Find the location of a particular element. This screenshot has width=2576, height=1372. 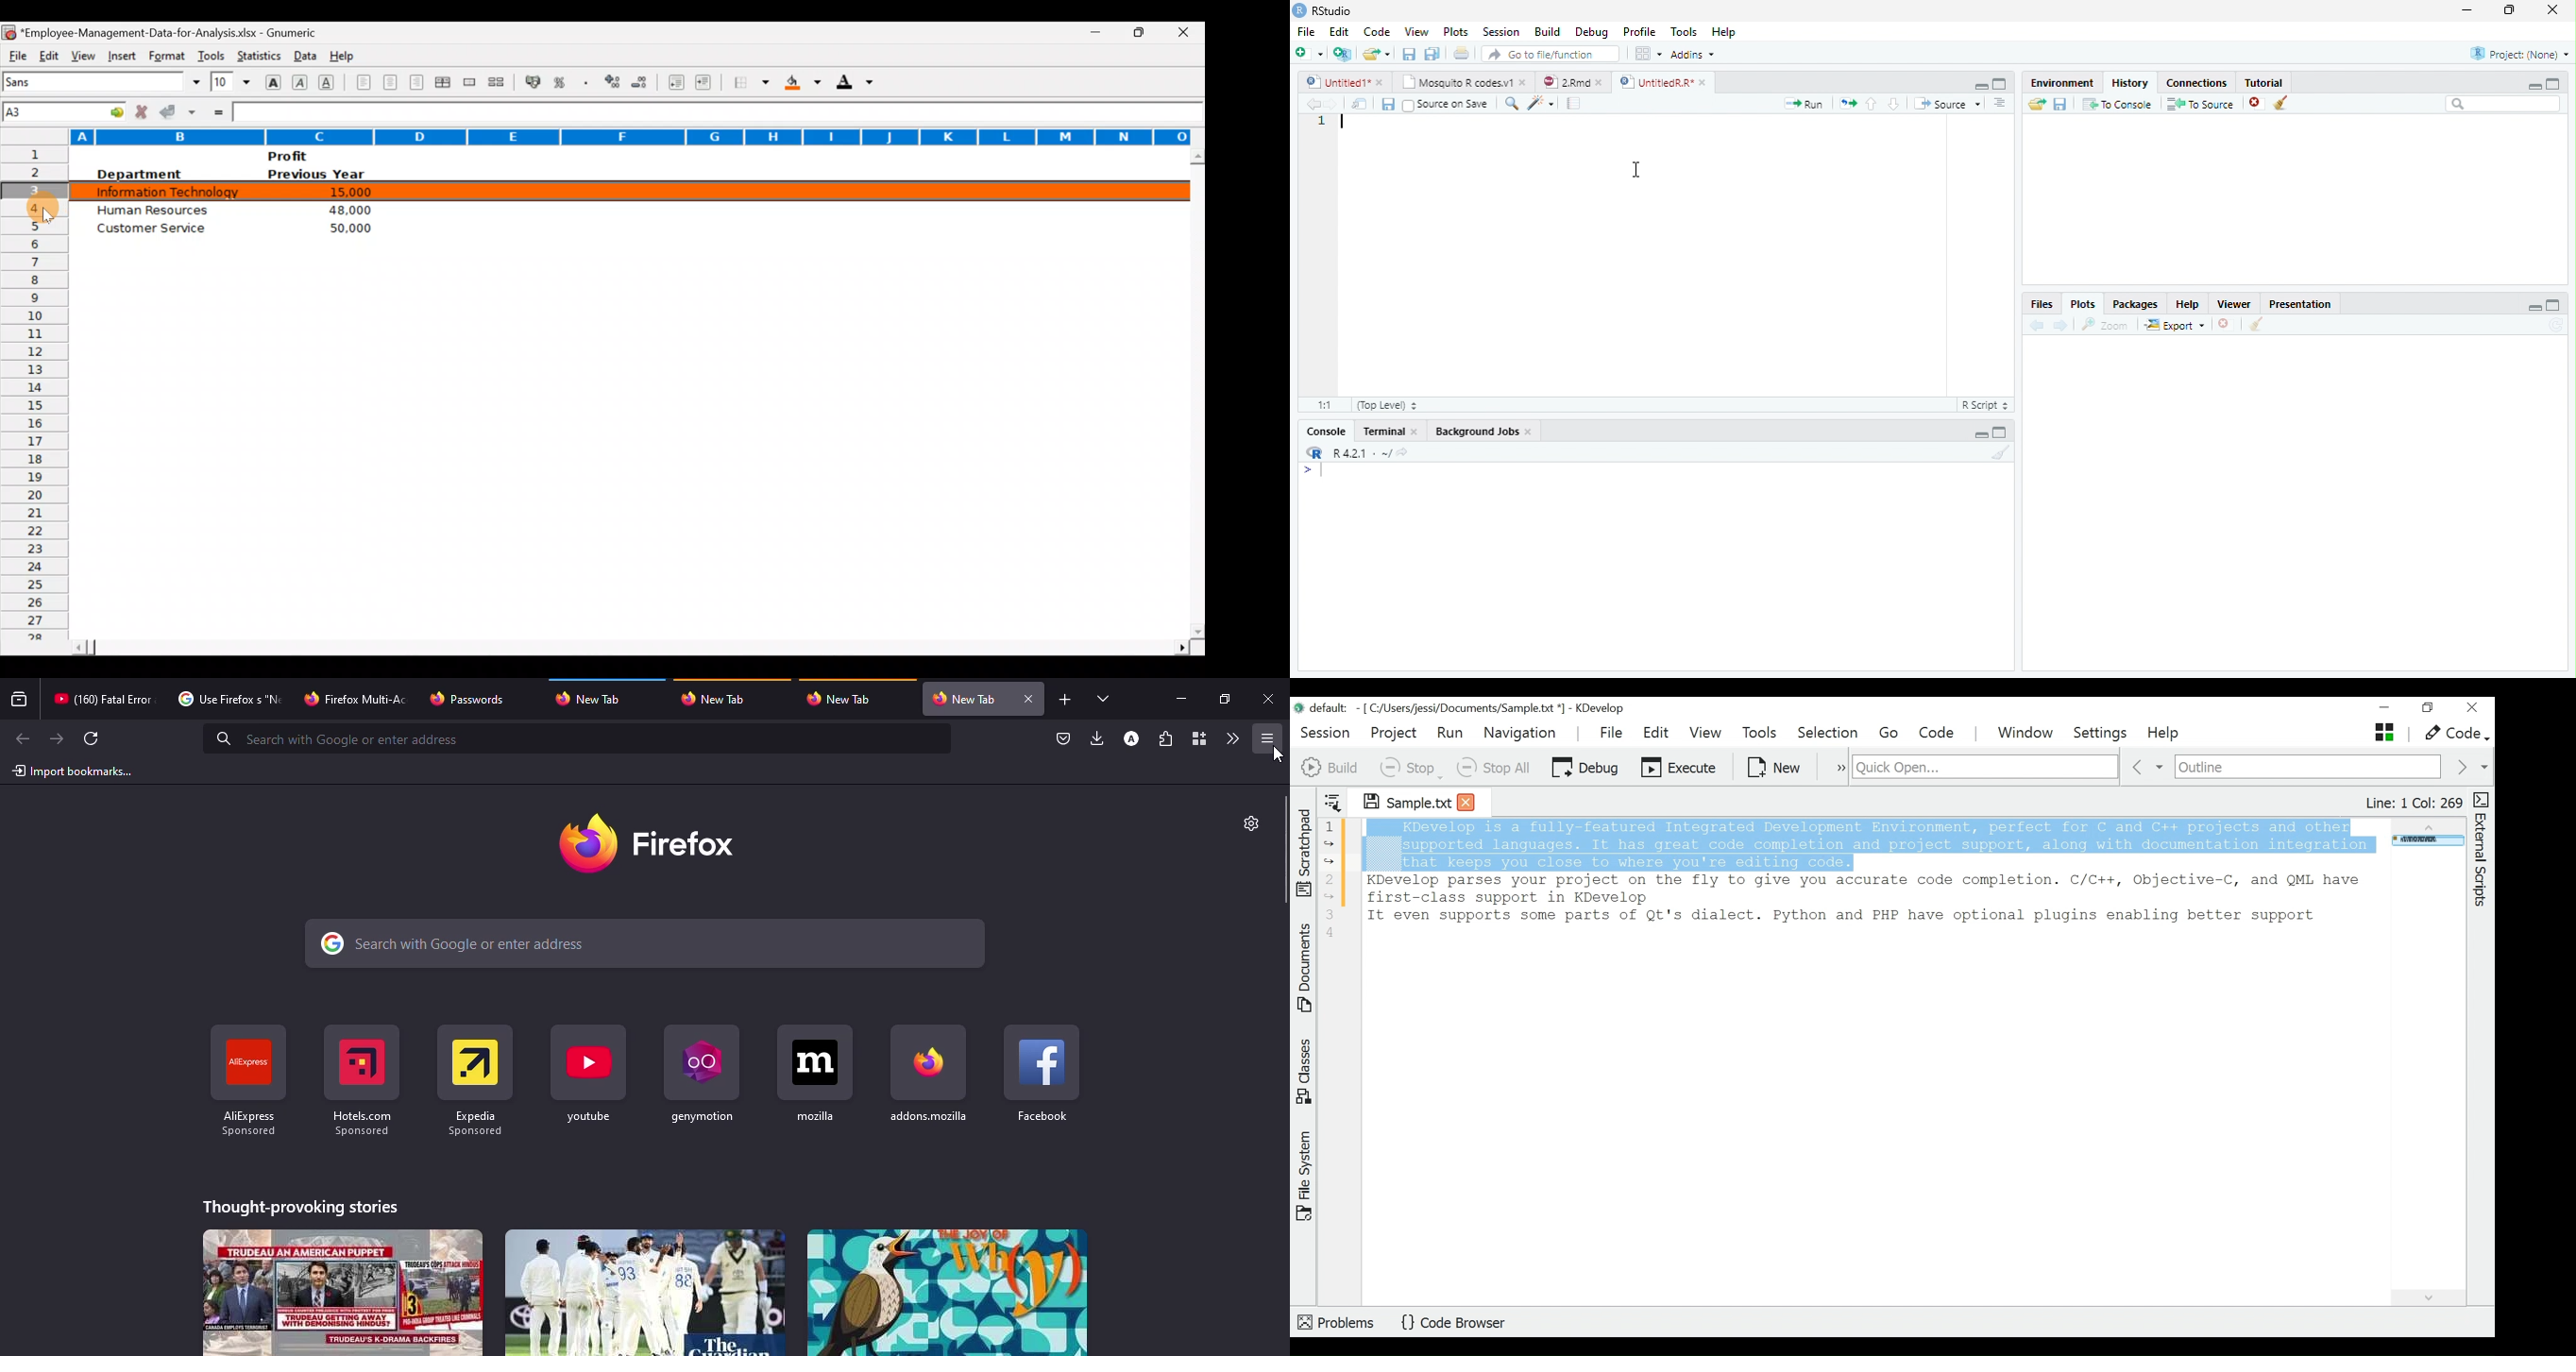

File is located at coordinates (1306, 33).